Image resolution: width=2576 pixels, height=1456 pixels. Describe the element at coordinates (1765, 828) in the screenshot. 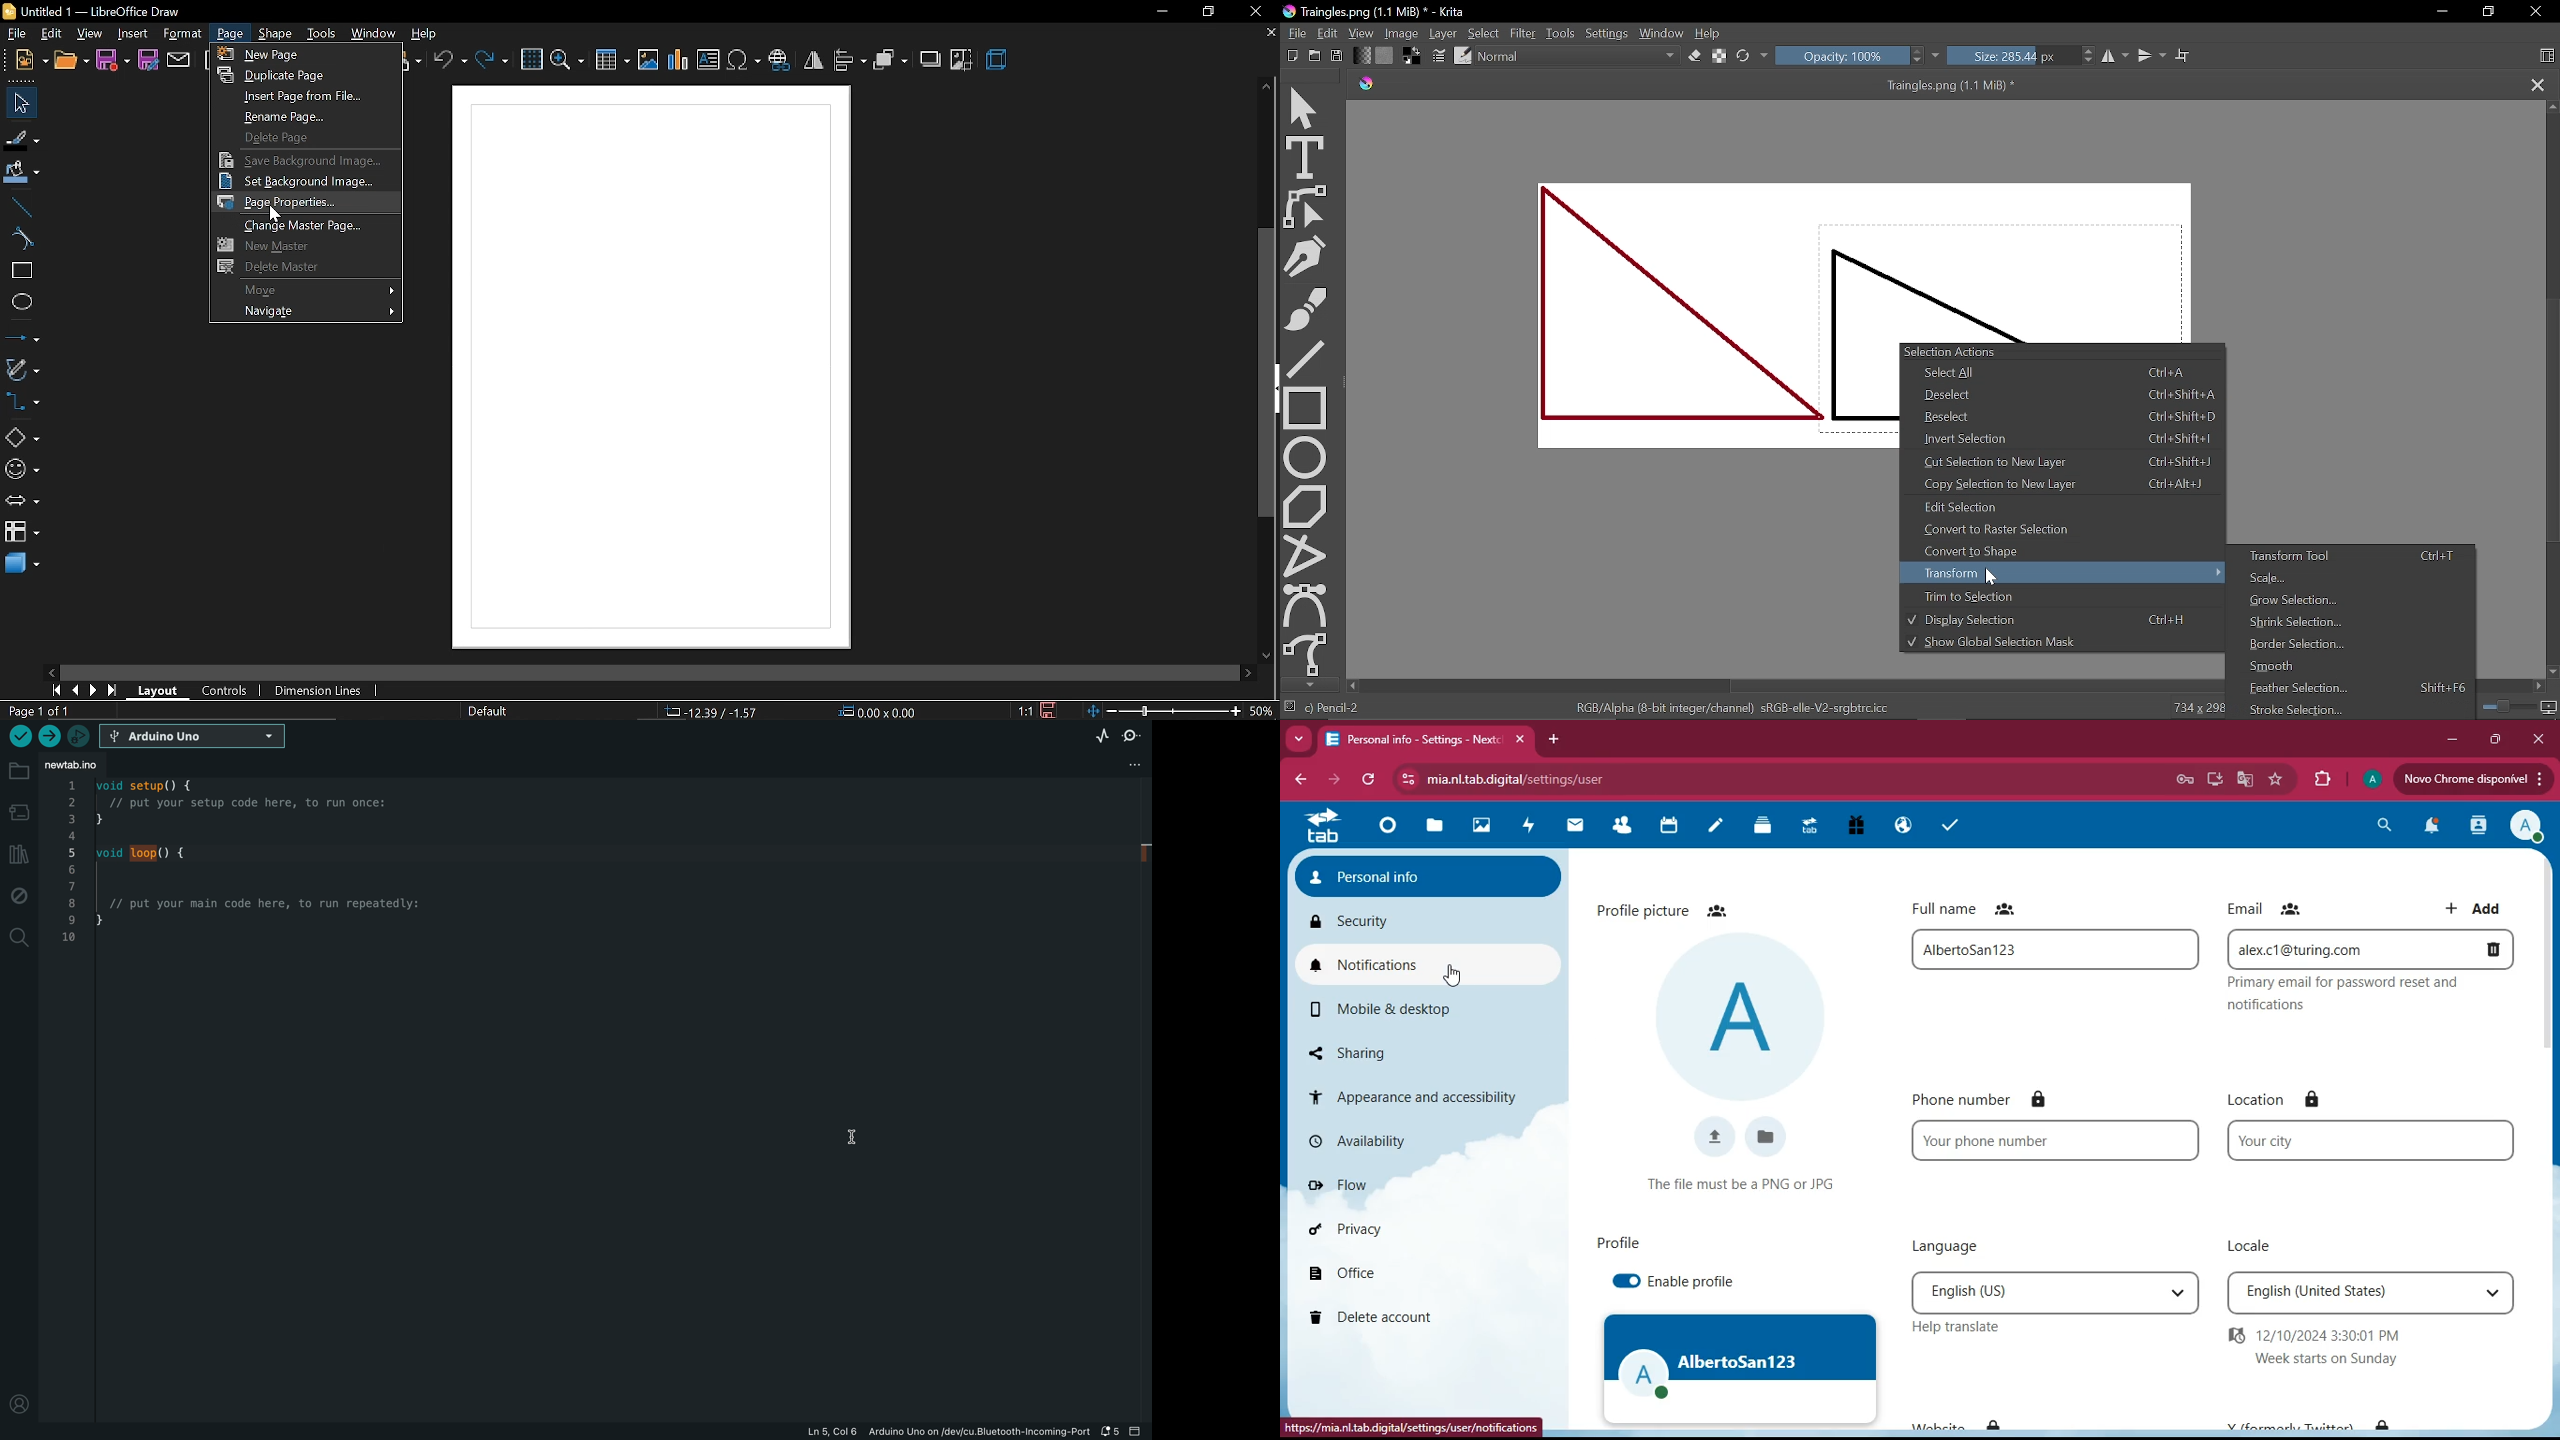

I see `layers` at that location.